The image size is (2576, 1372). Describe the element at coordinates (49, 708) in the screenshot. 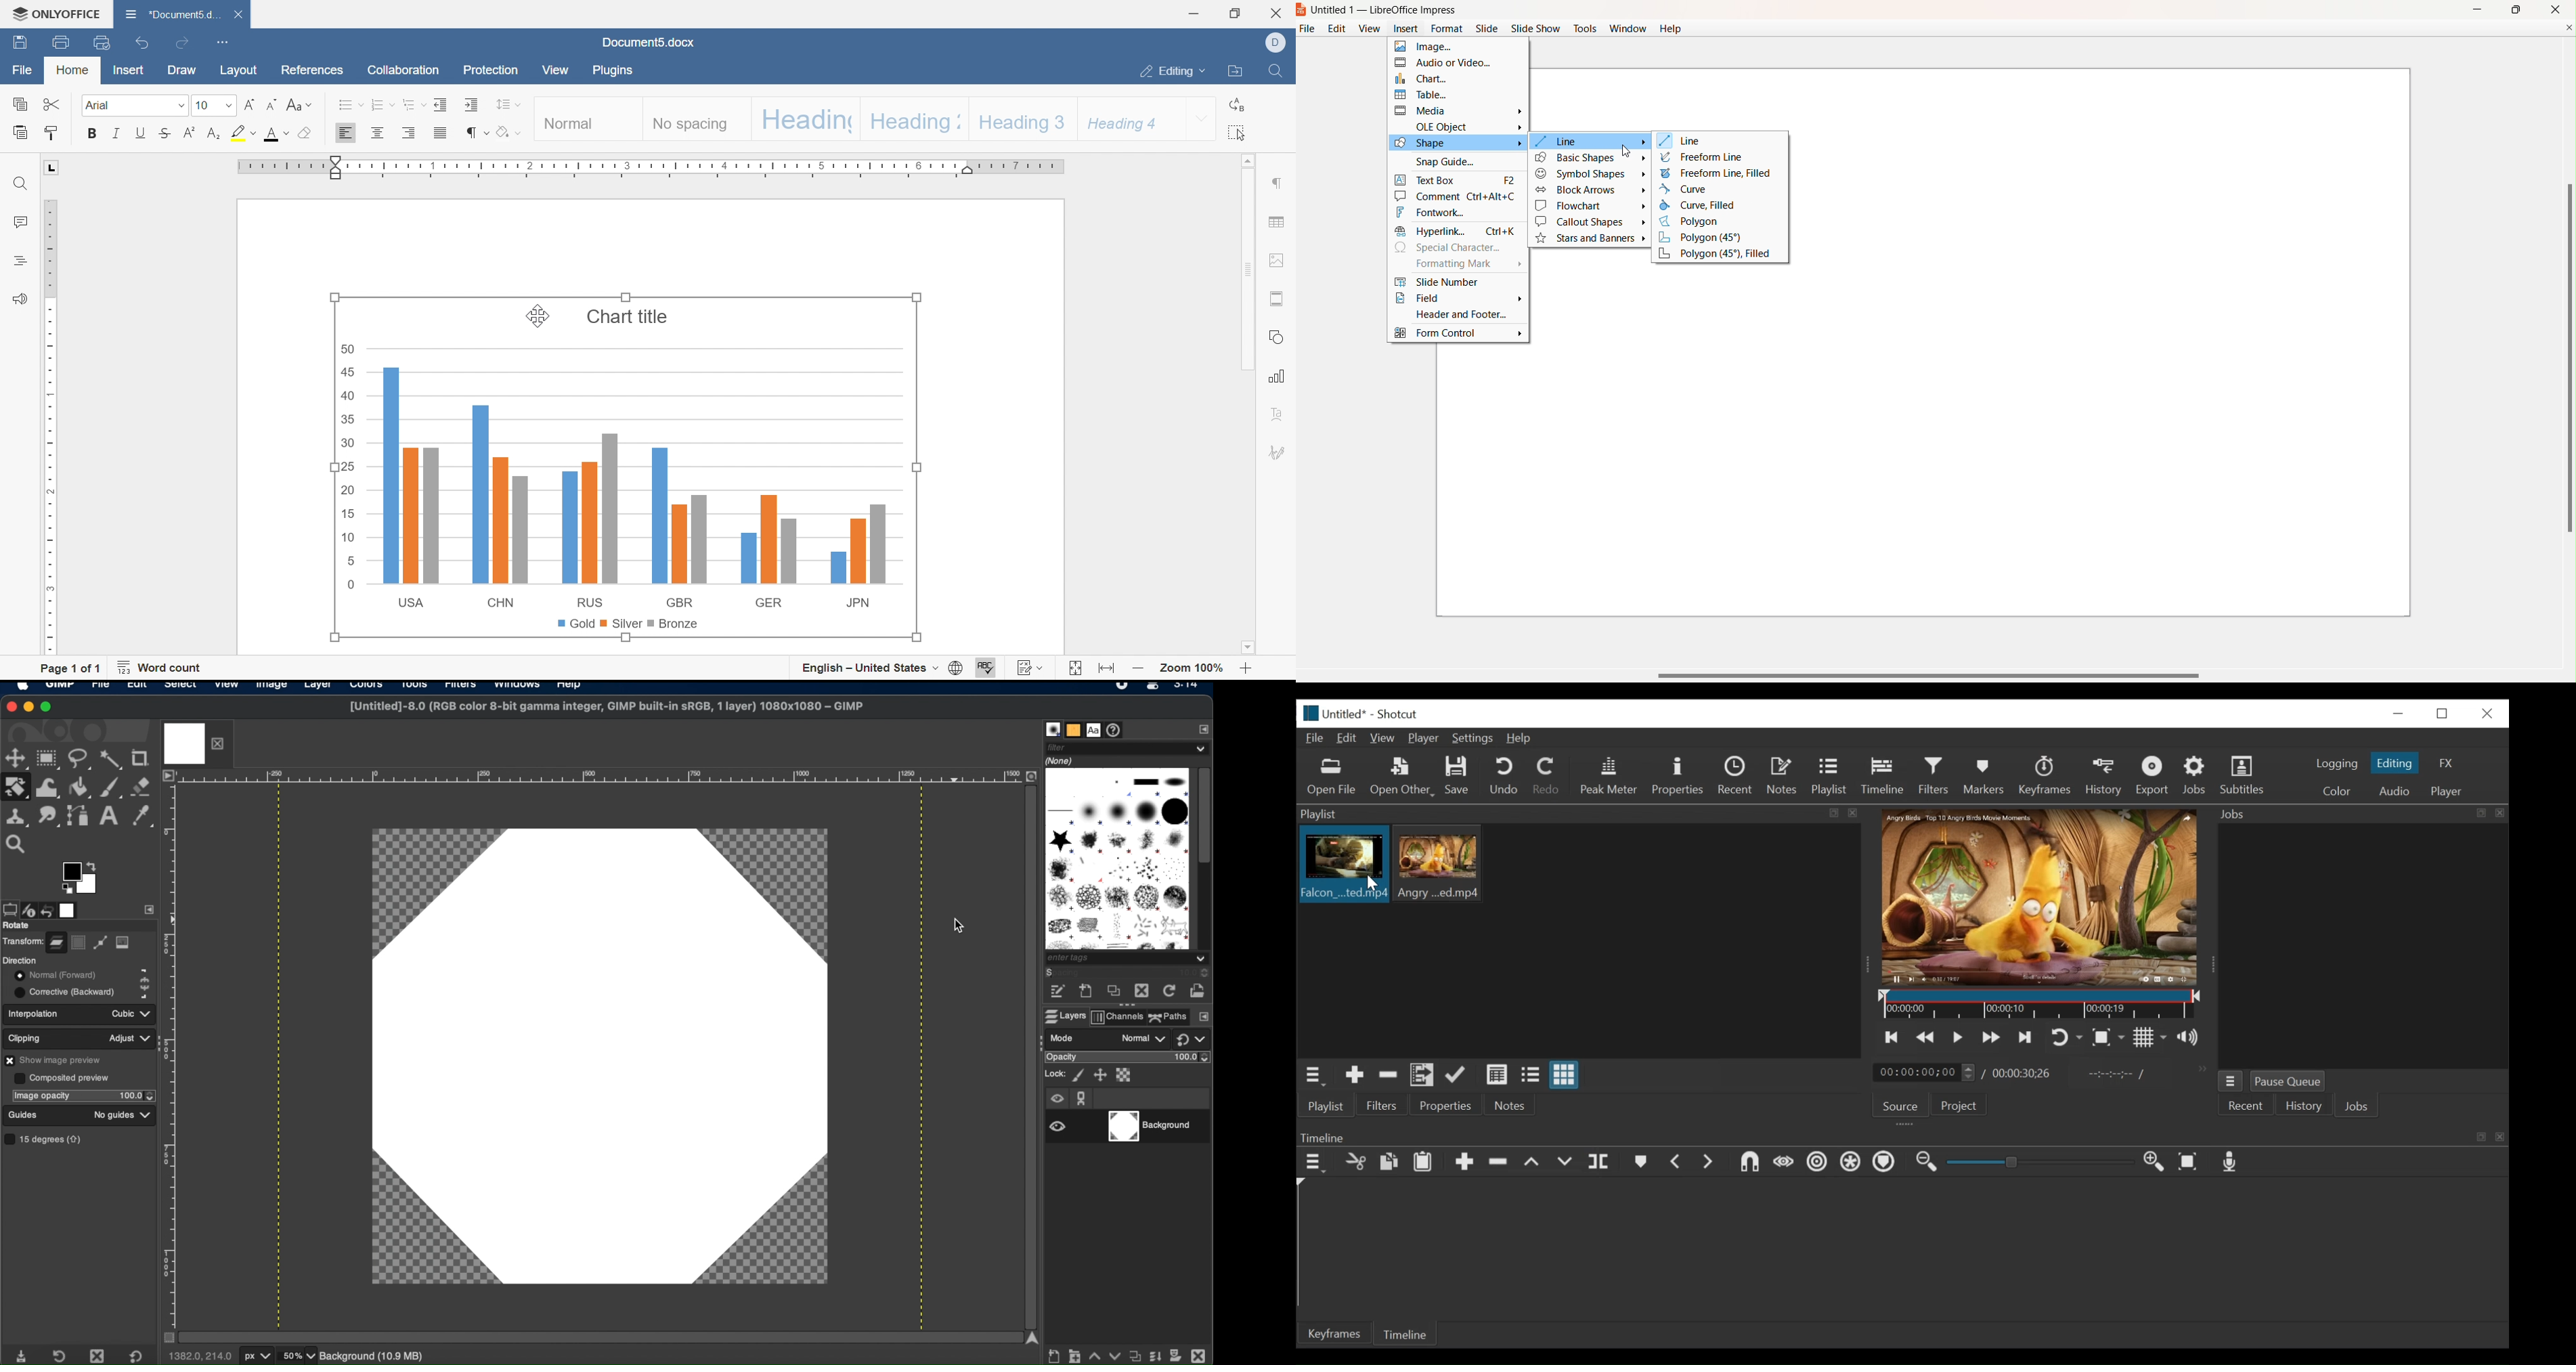

I see `maximize` at that location.